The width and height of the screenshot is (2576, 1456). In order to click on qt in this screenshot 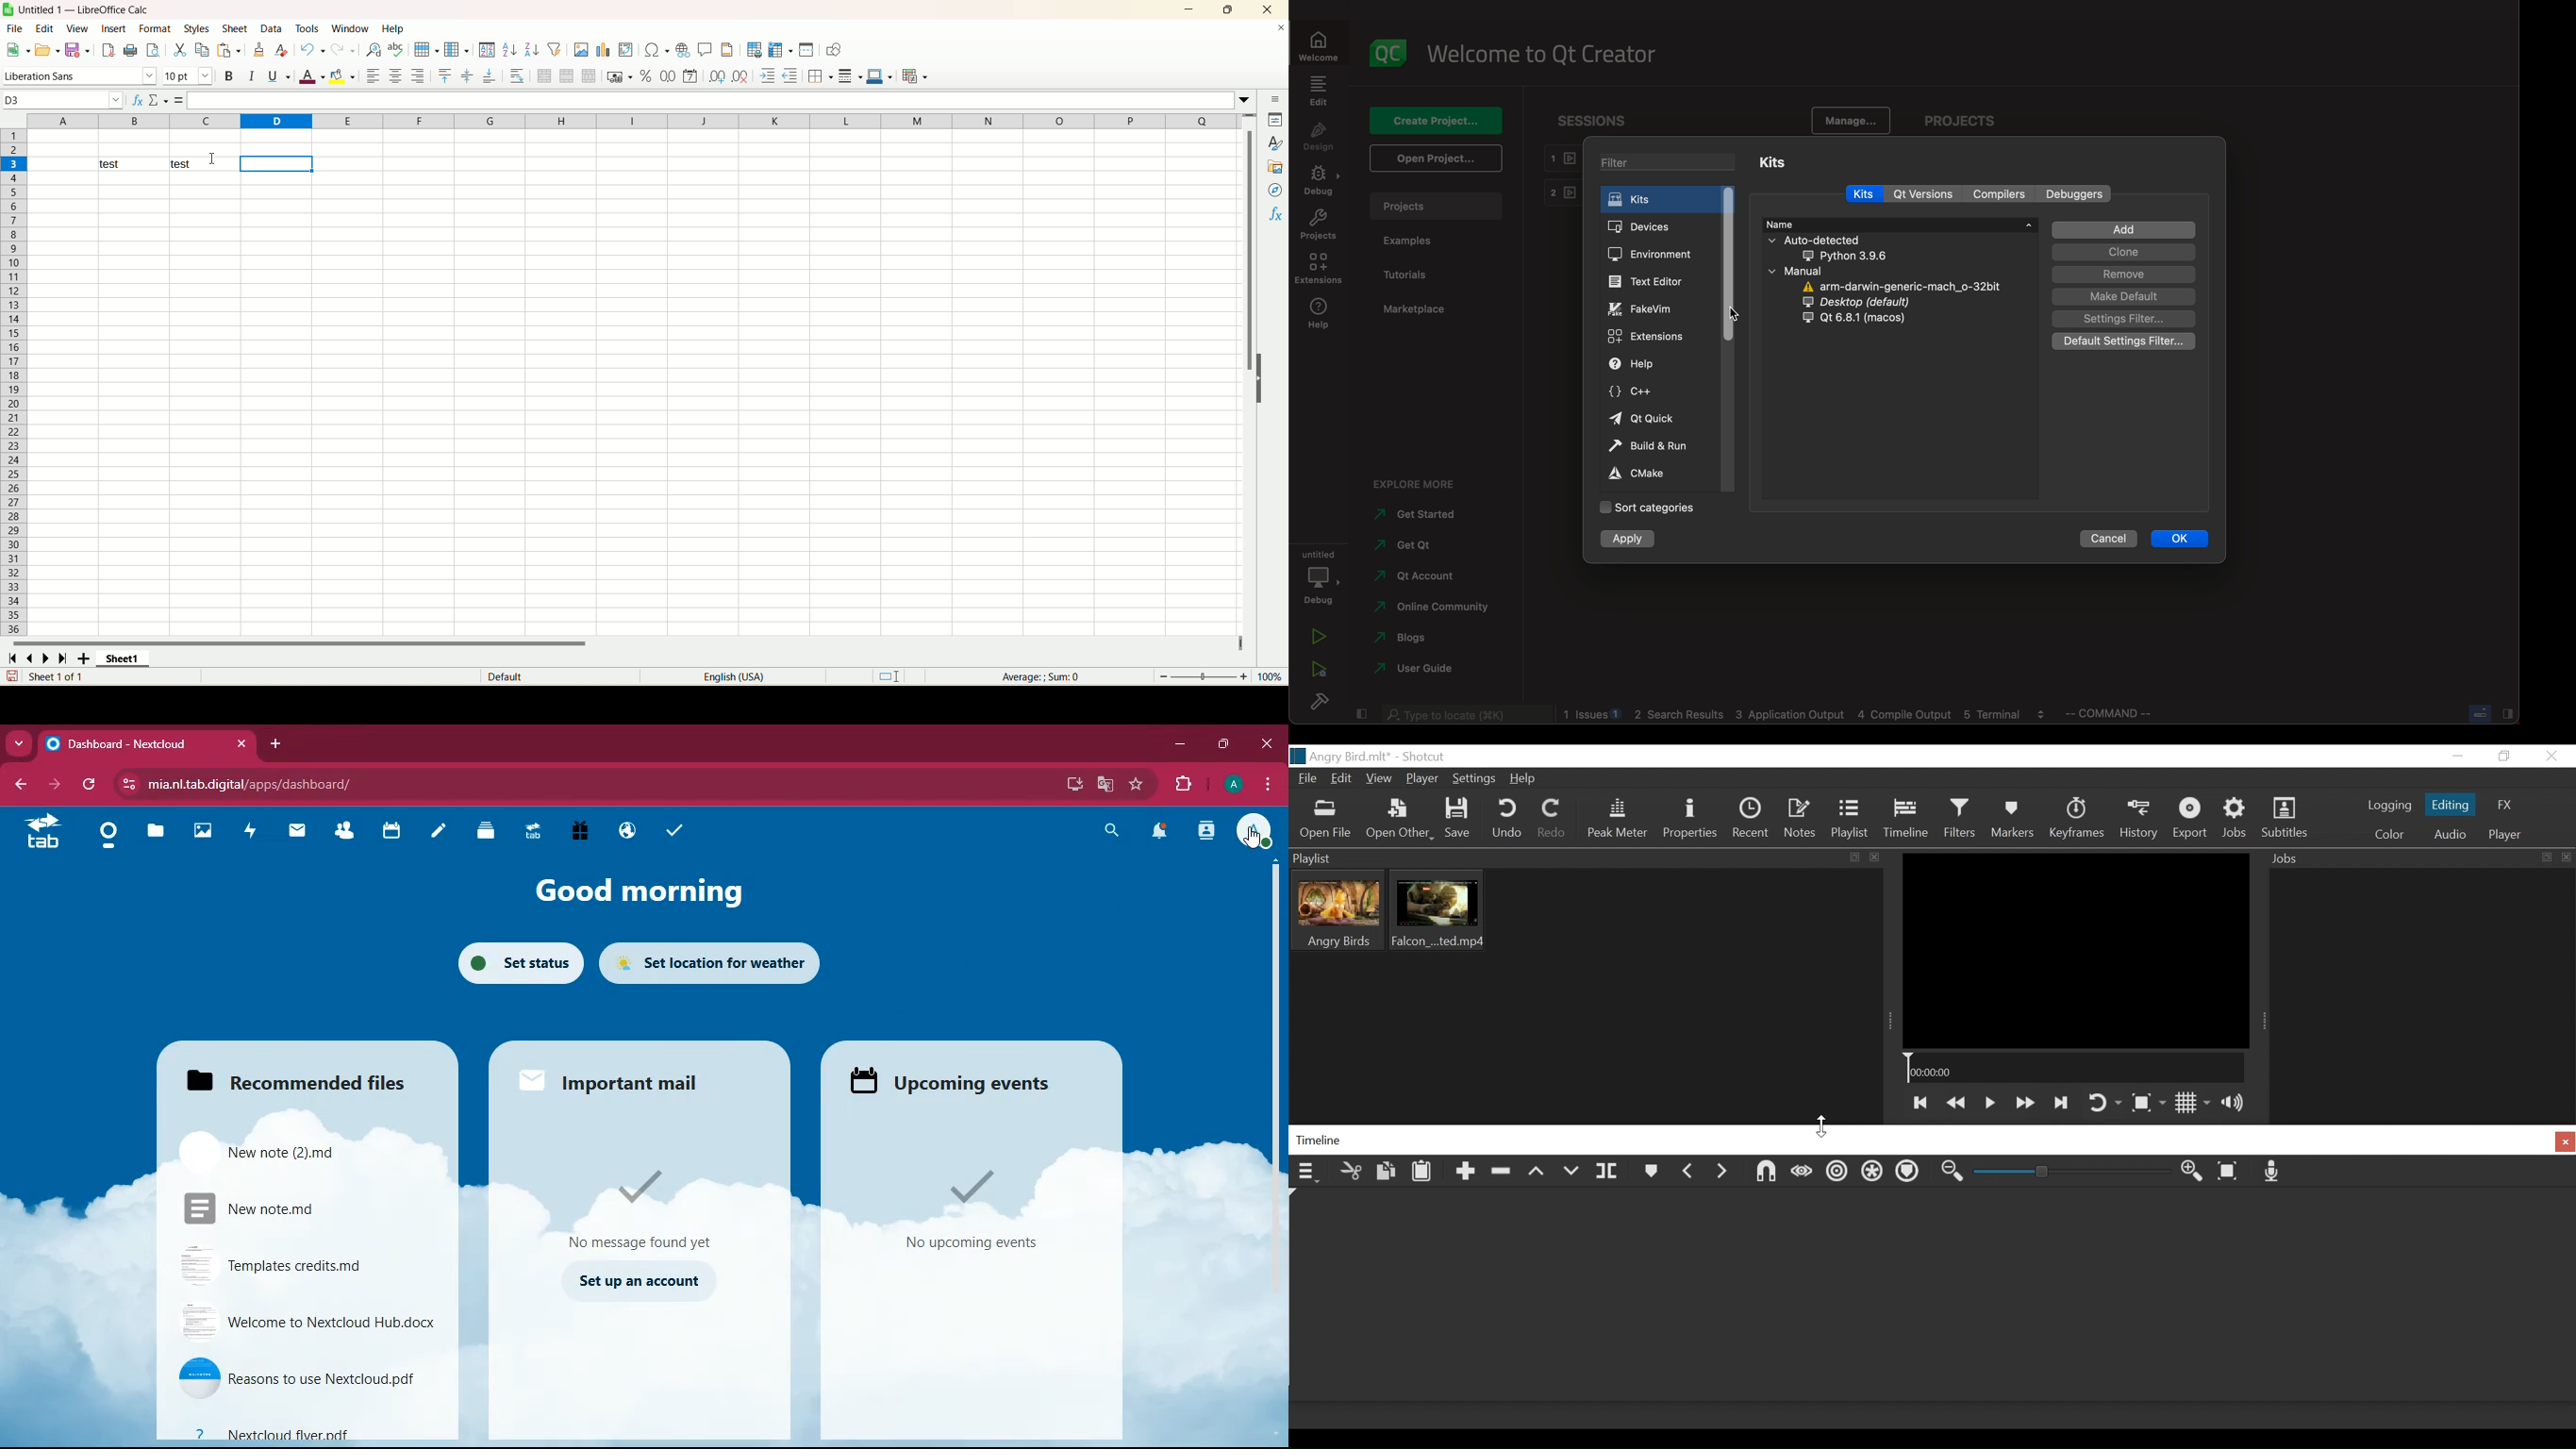, I will do `click(1923, 194)`.